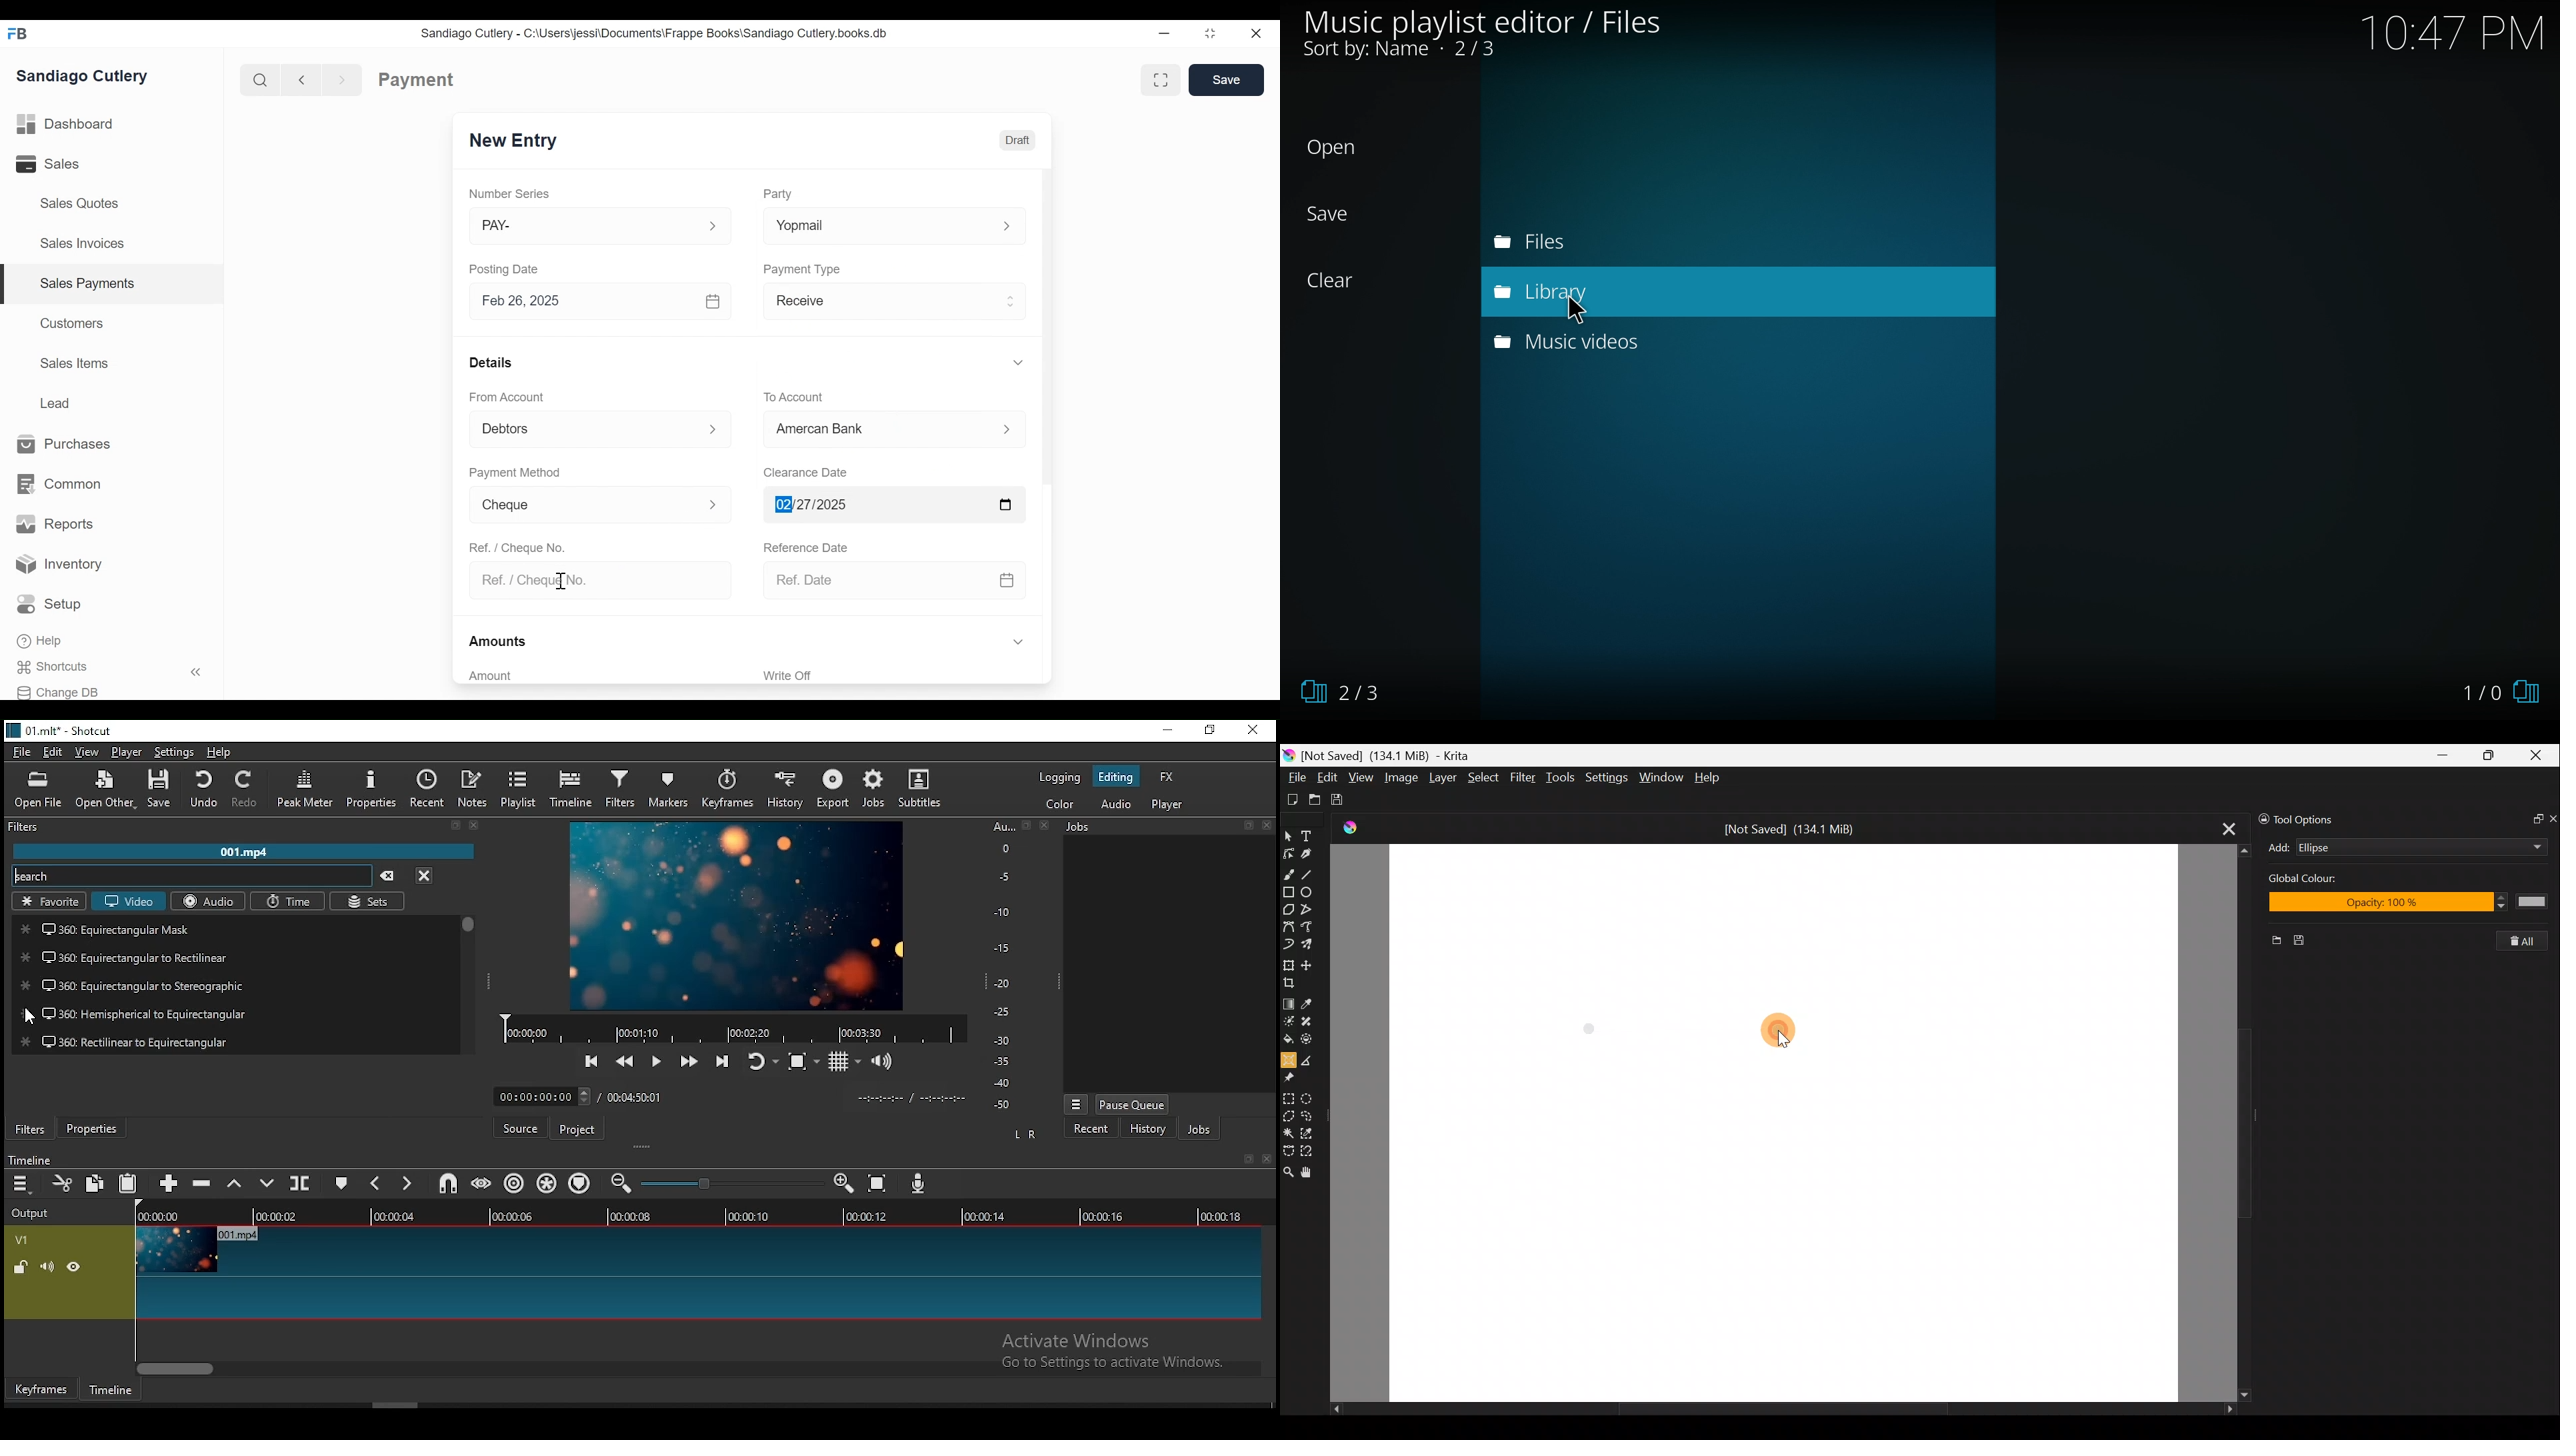 The image size is (2576, 1456). I want to click on 02/27/2025, so click(873, 505).